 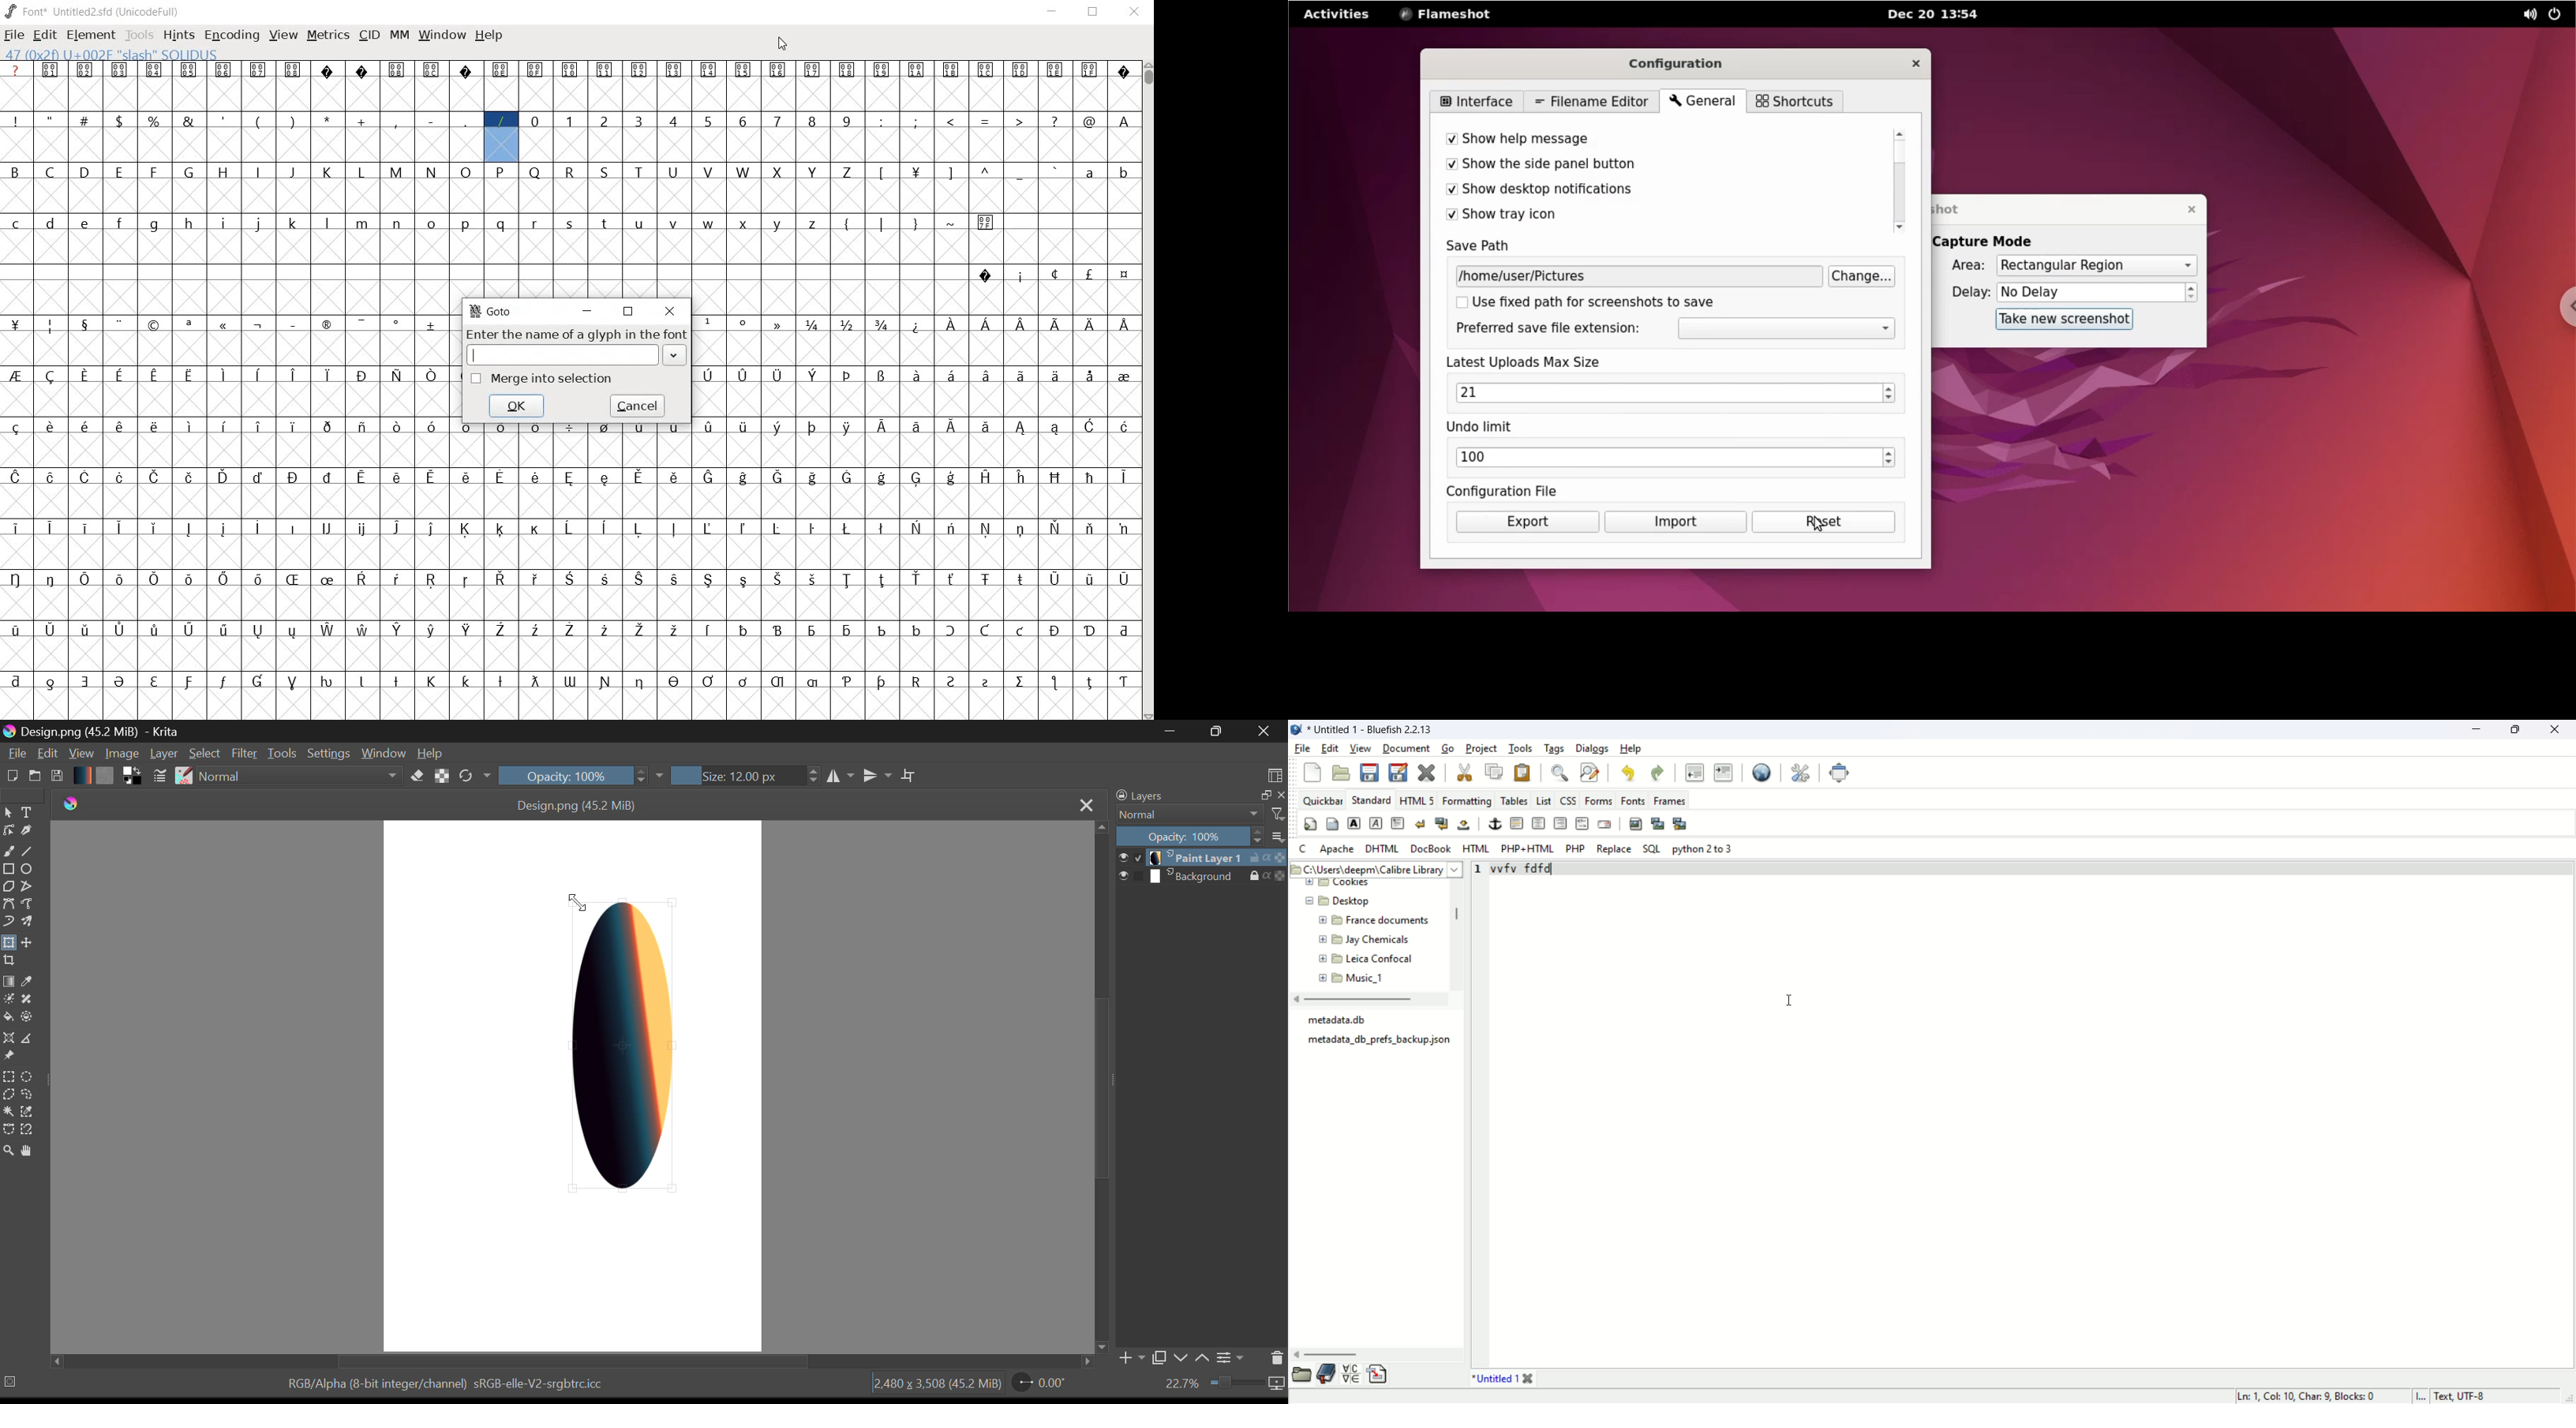 I want to click on glyph, so click(x=1124, y=477).